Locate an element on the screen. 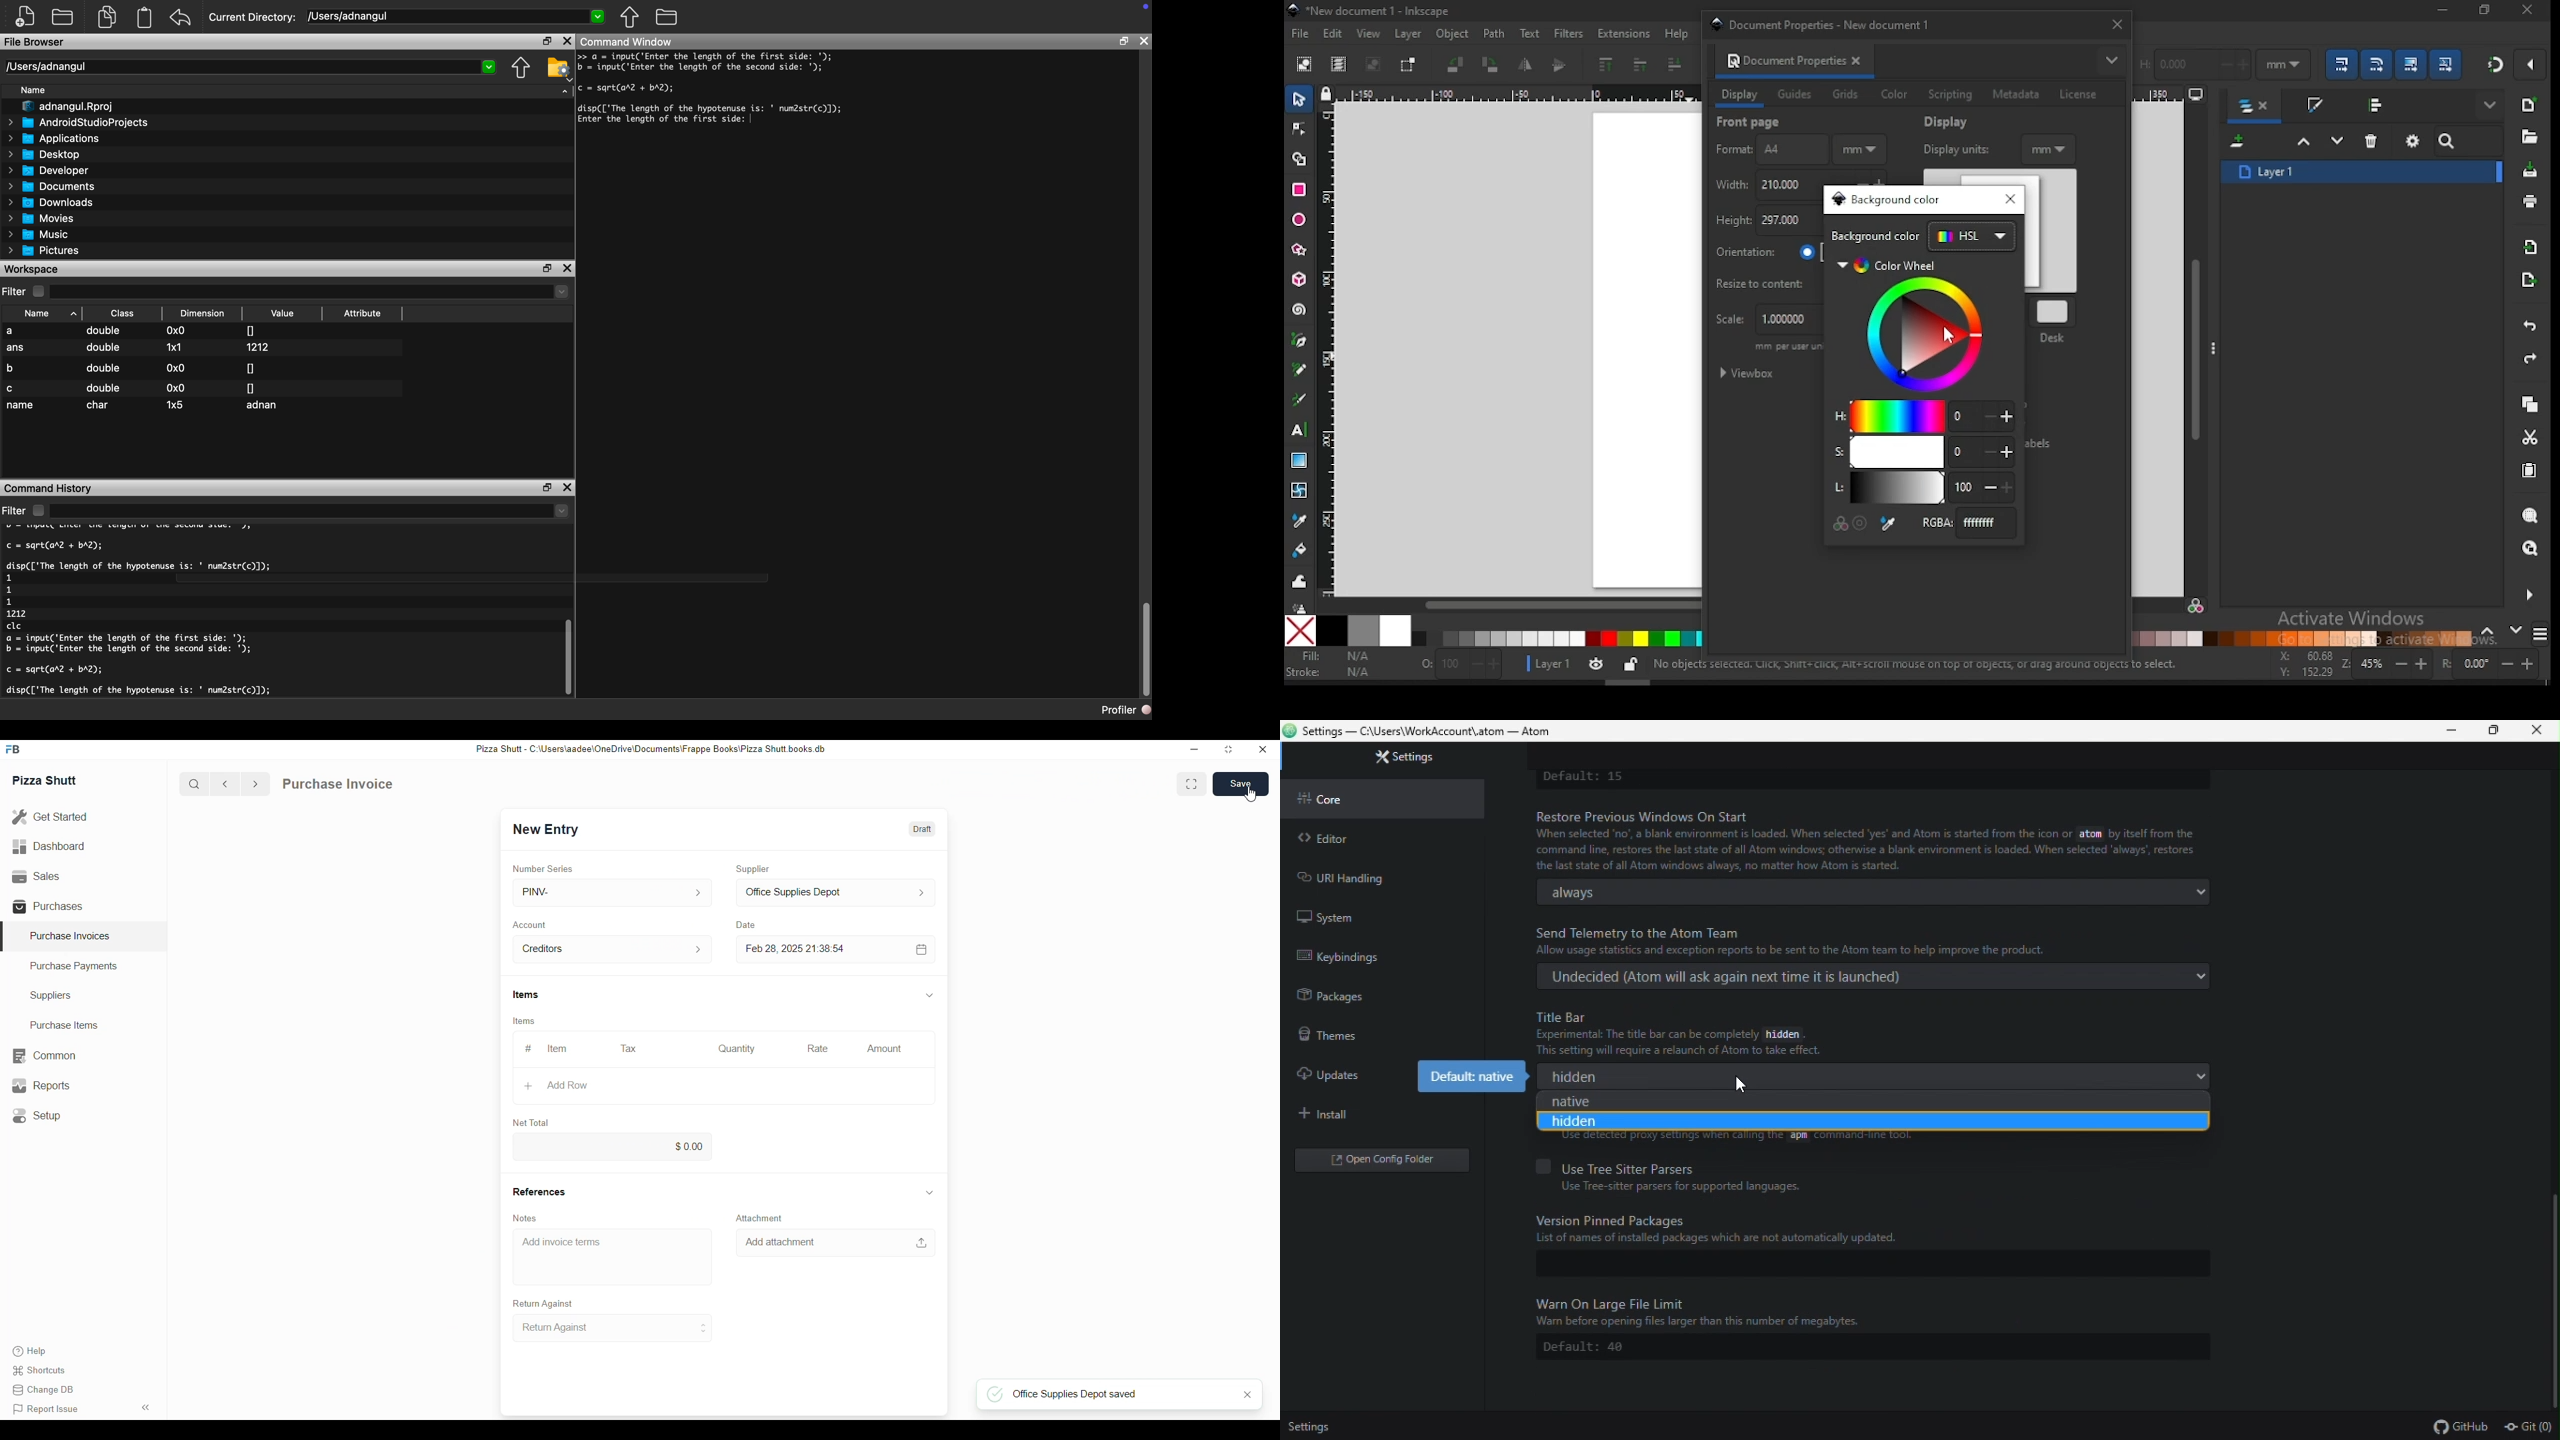 This screenshot has width=2576, height=1456. layer settings is located at coordinates (1584, 665).